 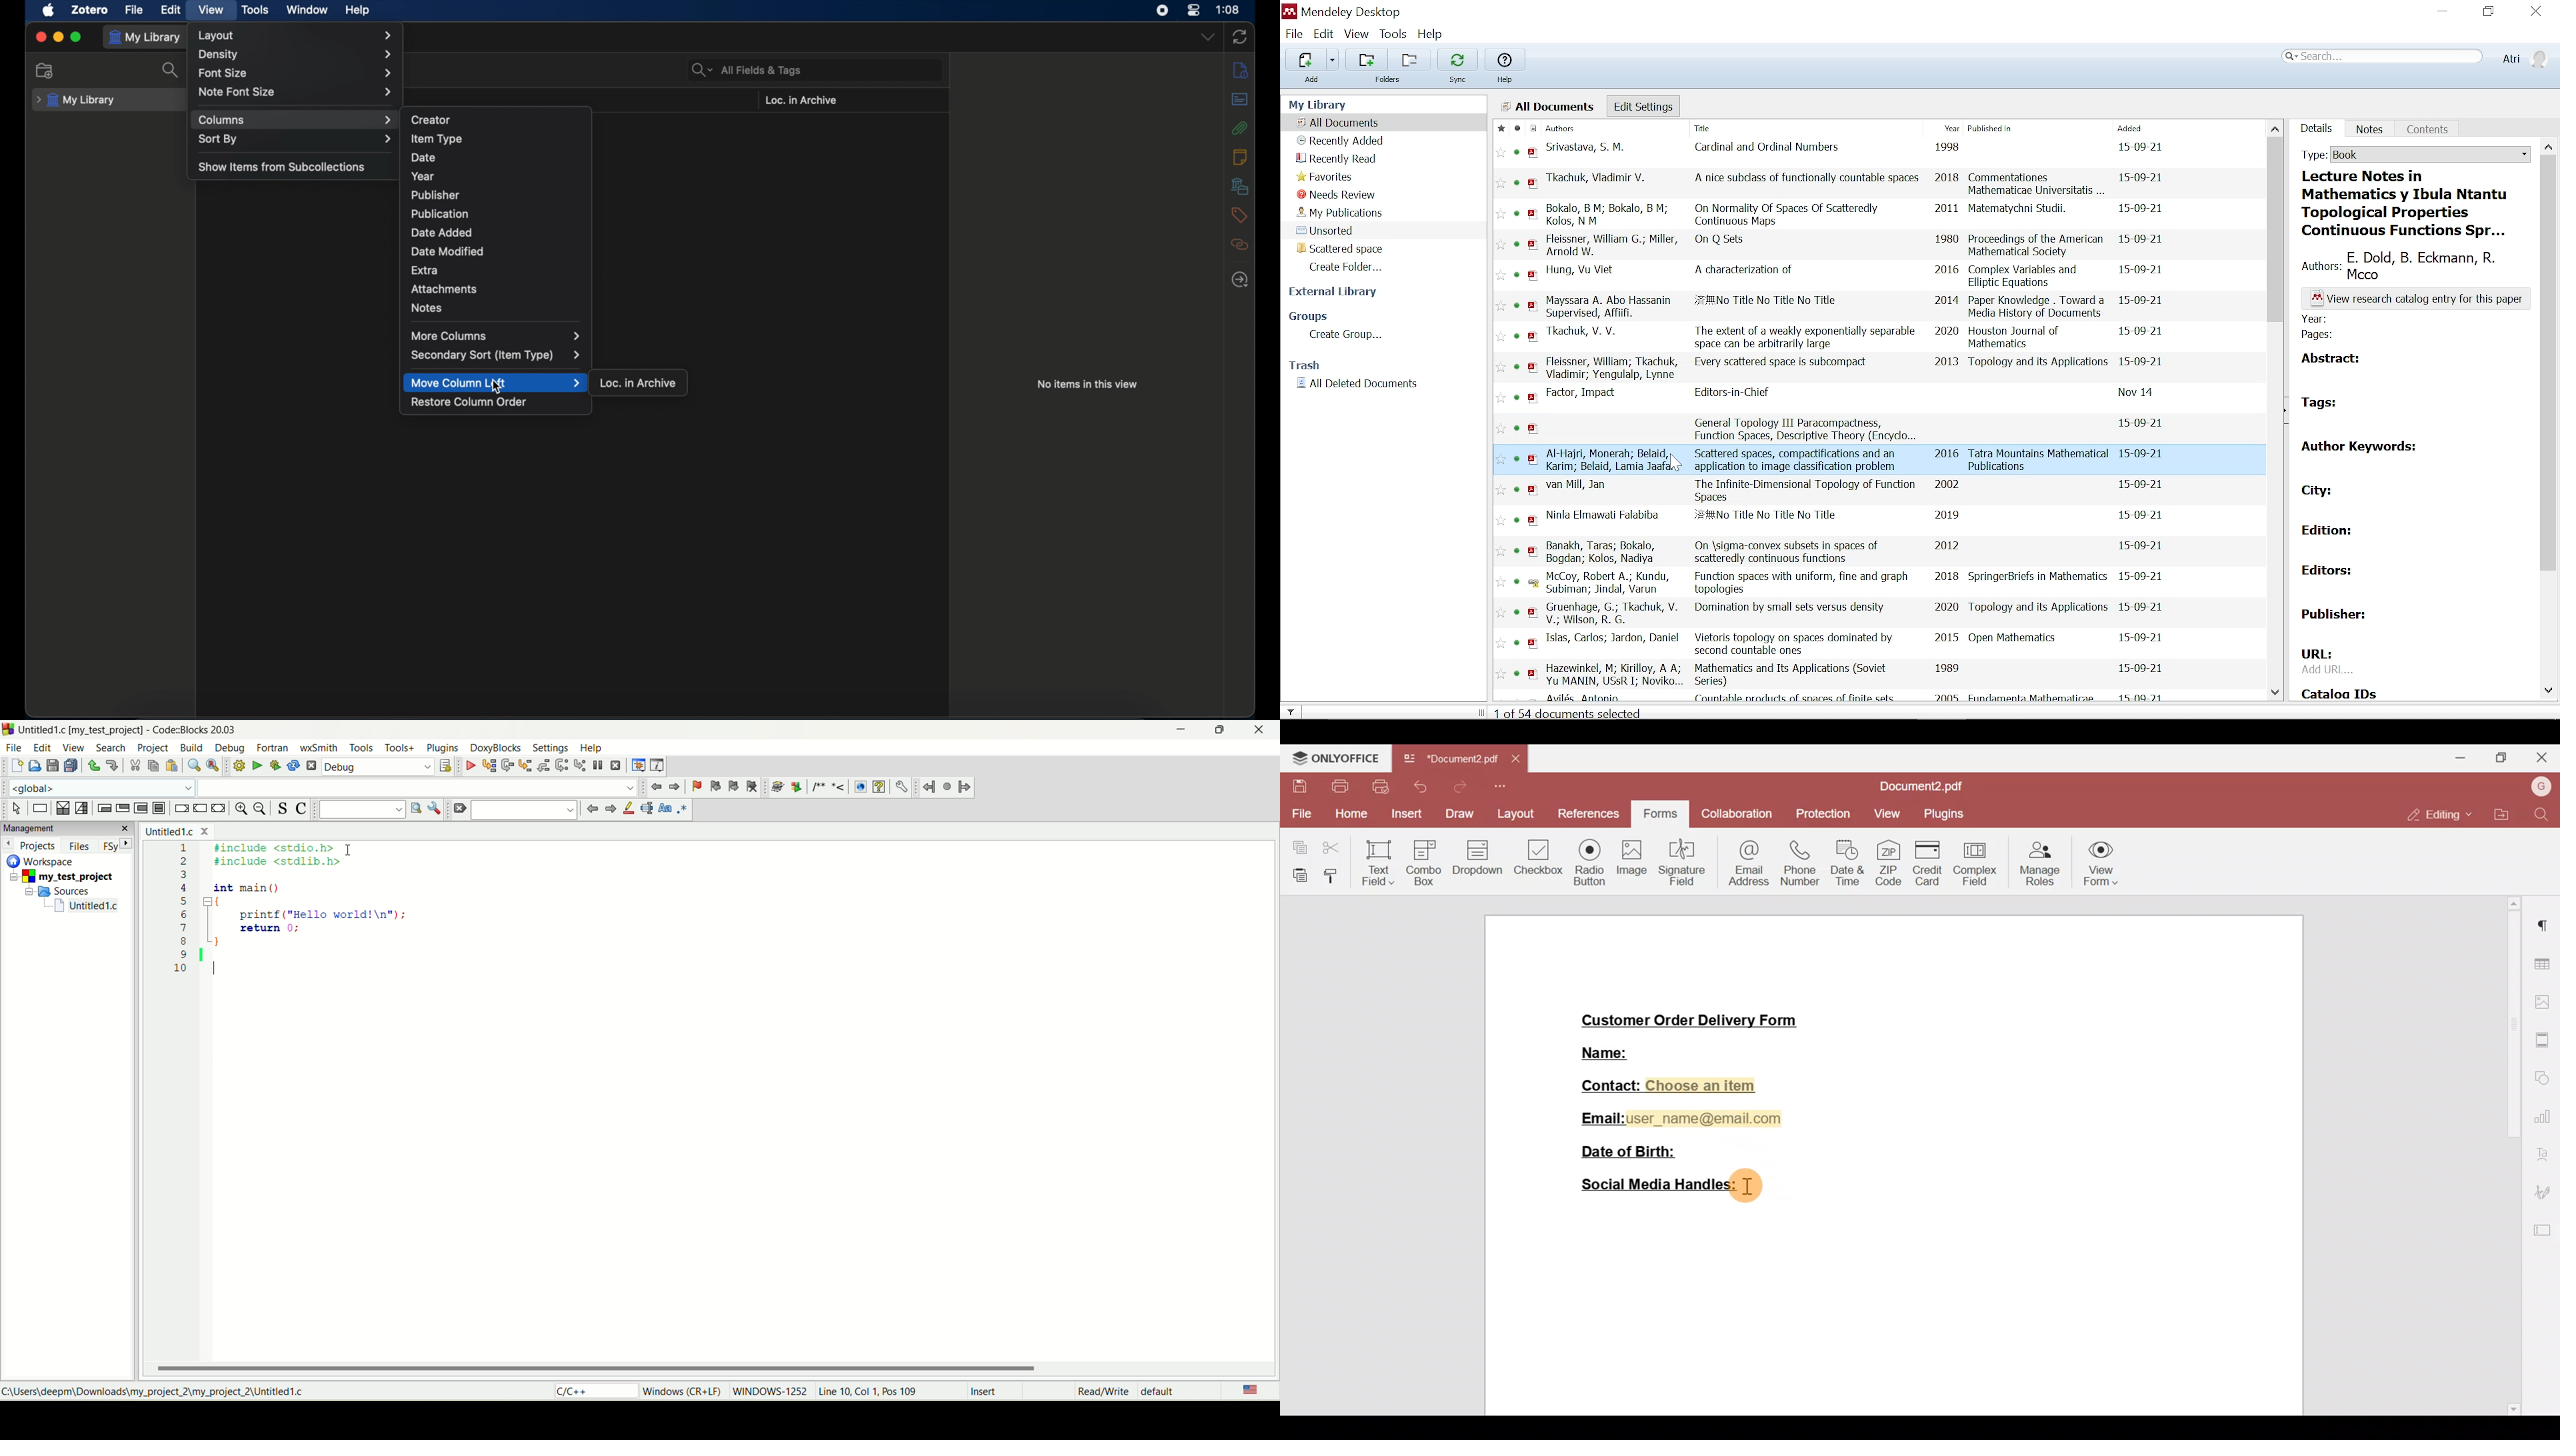 What do you see at coordinates (1405, 815) in the screenshot?
I see `Insert` at bounding box center [1405, 815].